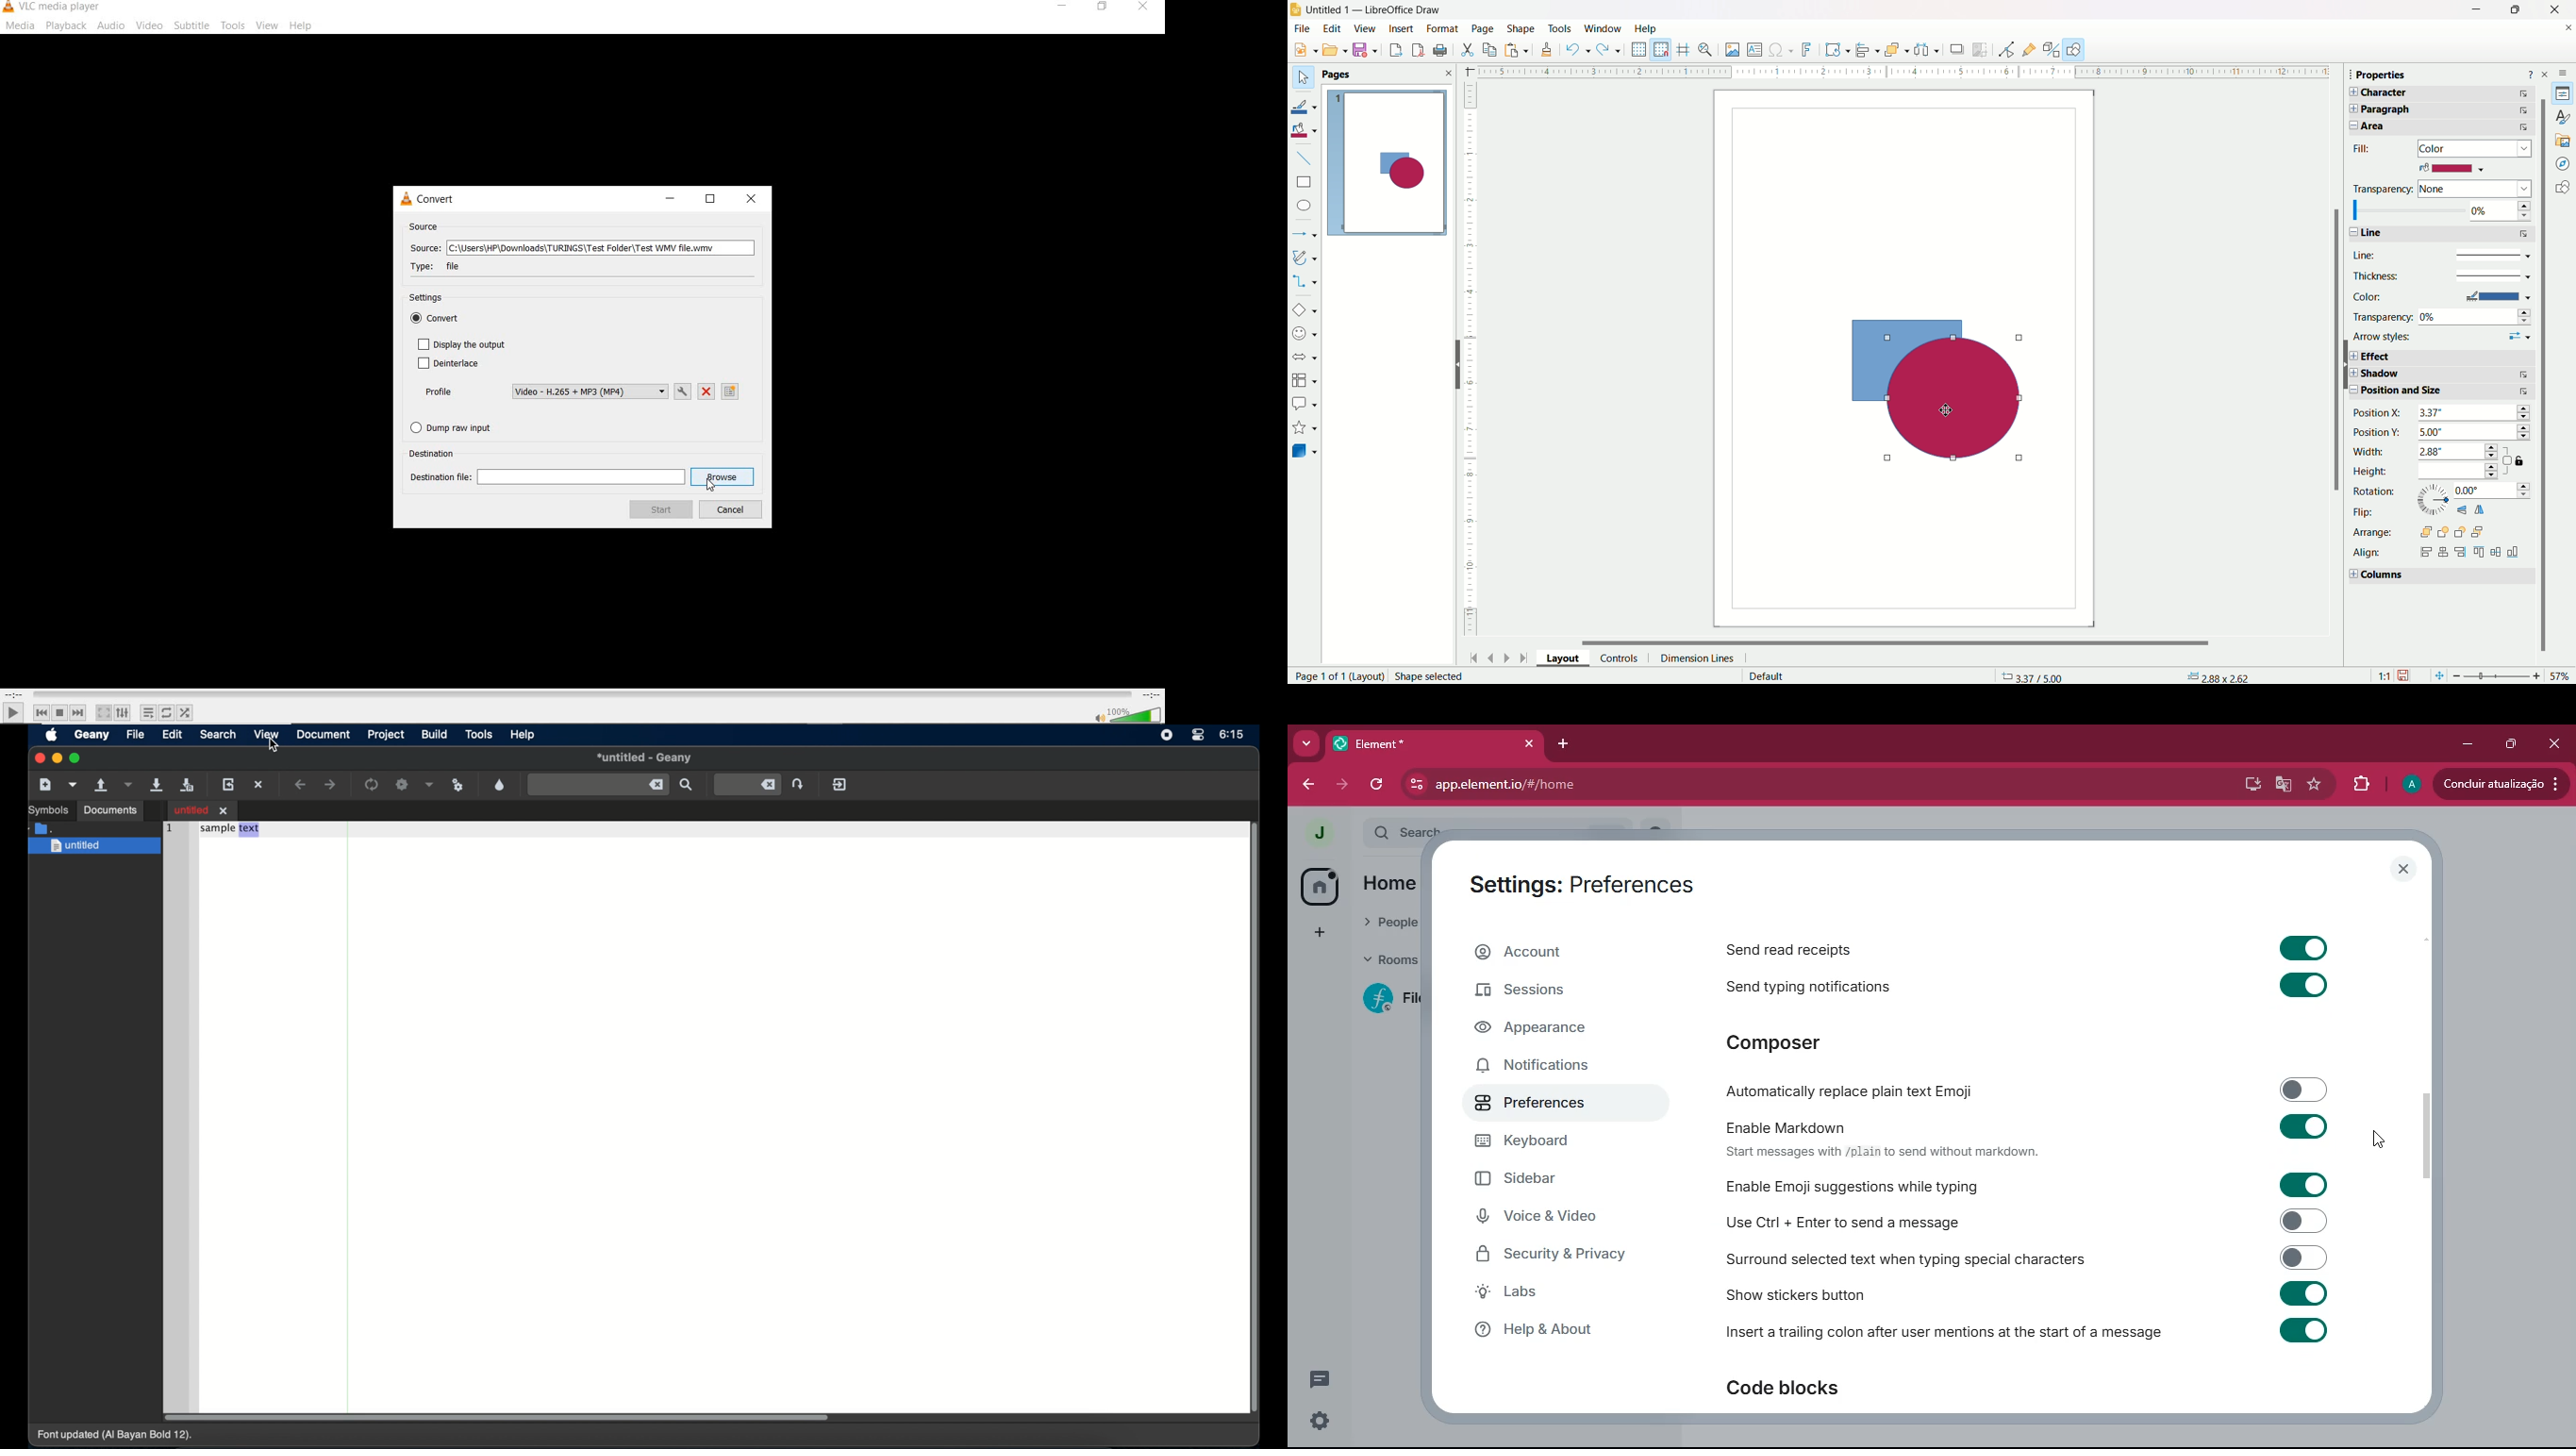  What do you see at coordinates (1567, 1254) in the screenshot?
I see `security` at bounding box center [1567, 1254].